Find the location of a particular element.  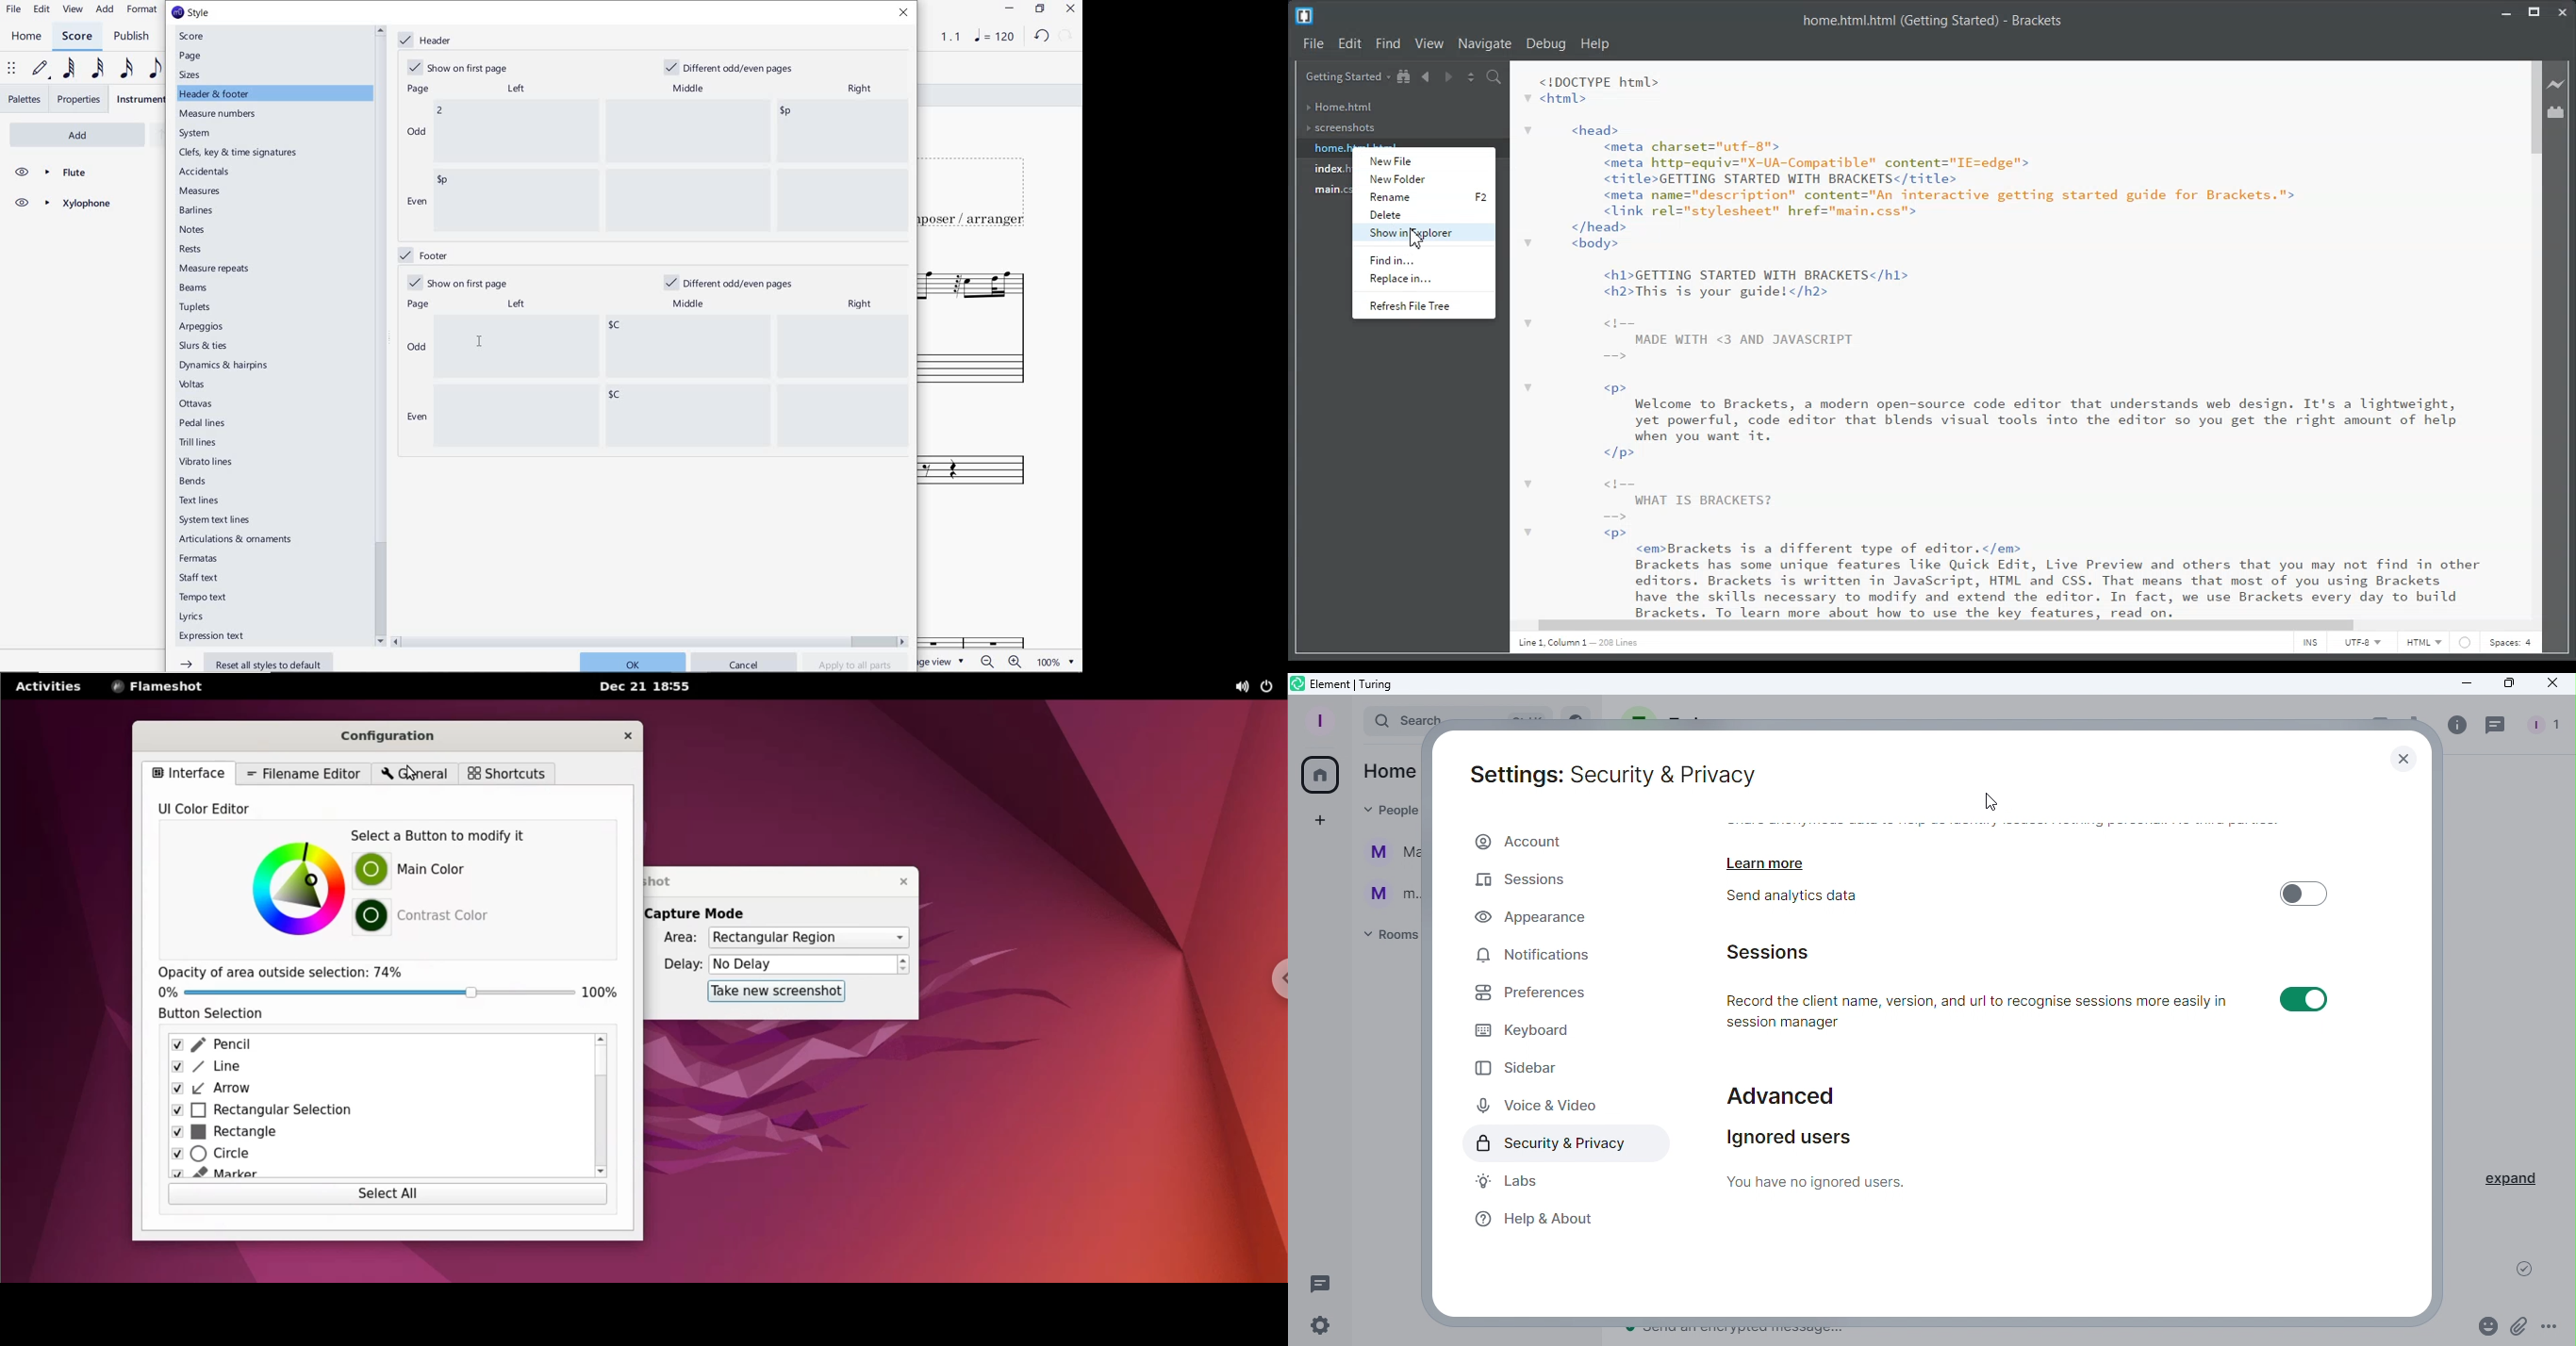

Minimize is located at coordinates (2506, 10).